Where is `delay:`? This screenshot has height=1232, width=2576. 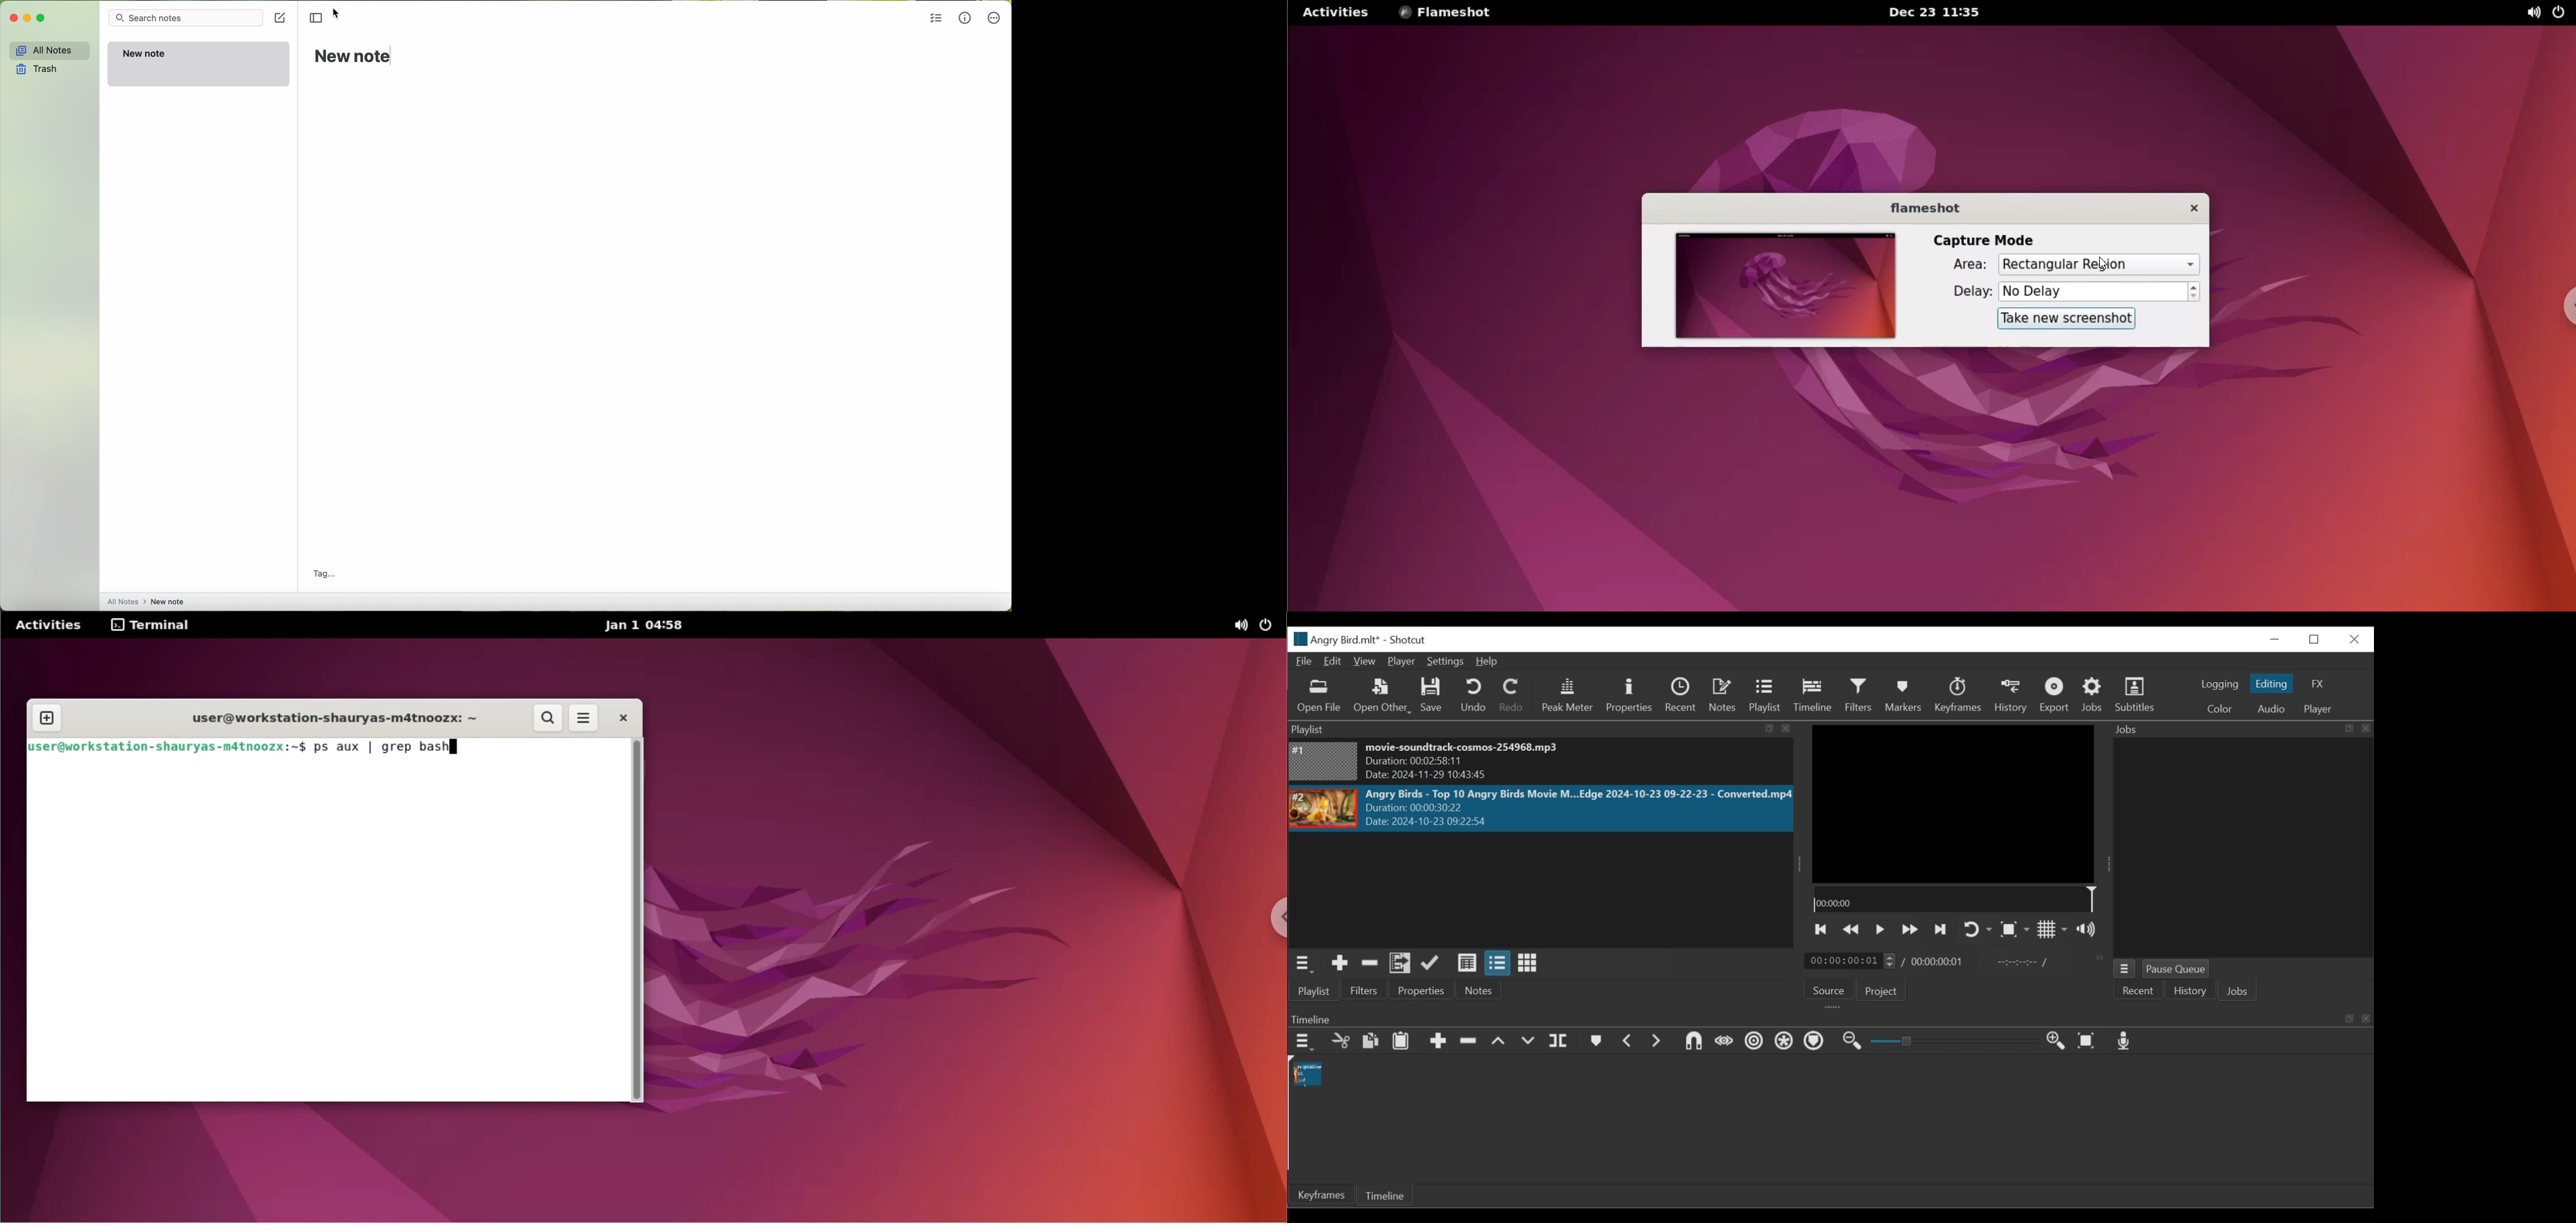 delay: is located at coordinates (1967, 293).